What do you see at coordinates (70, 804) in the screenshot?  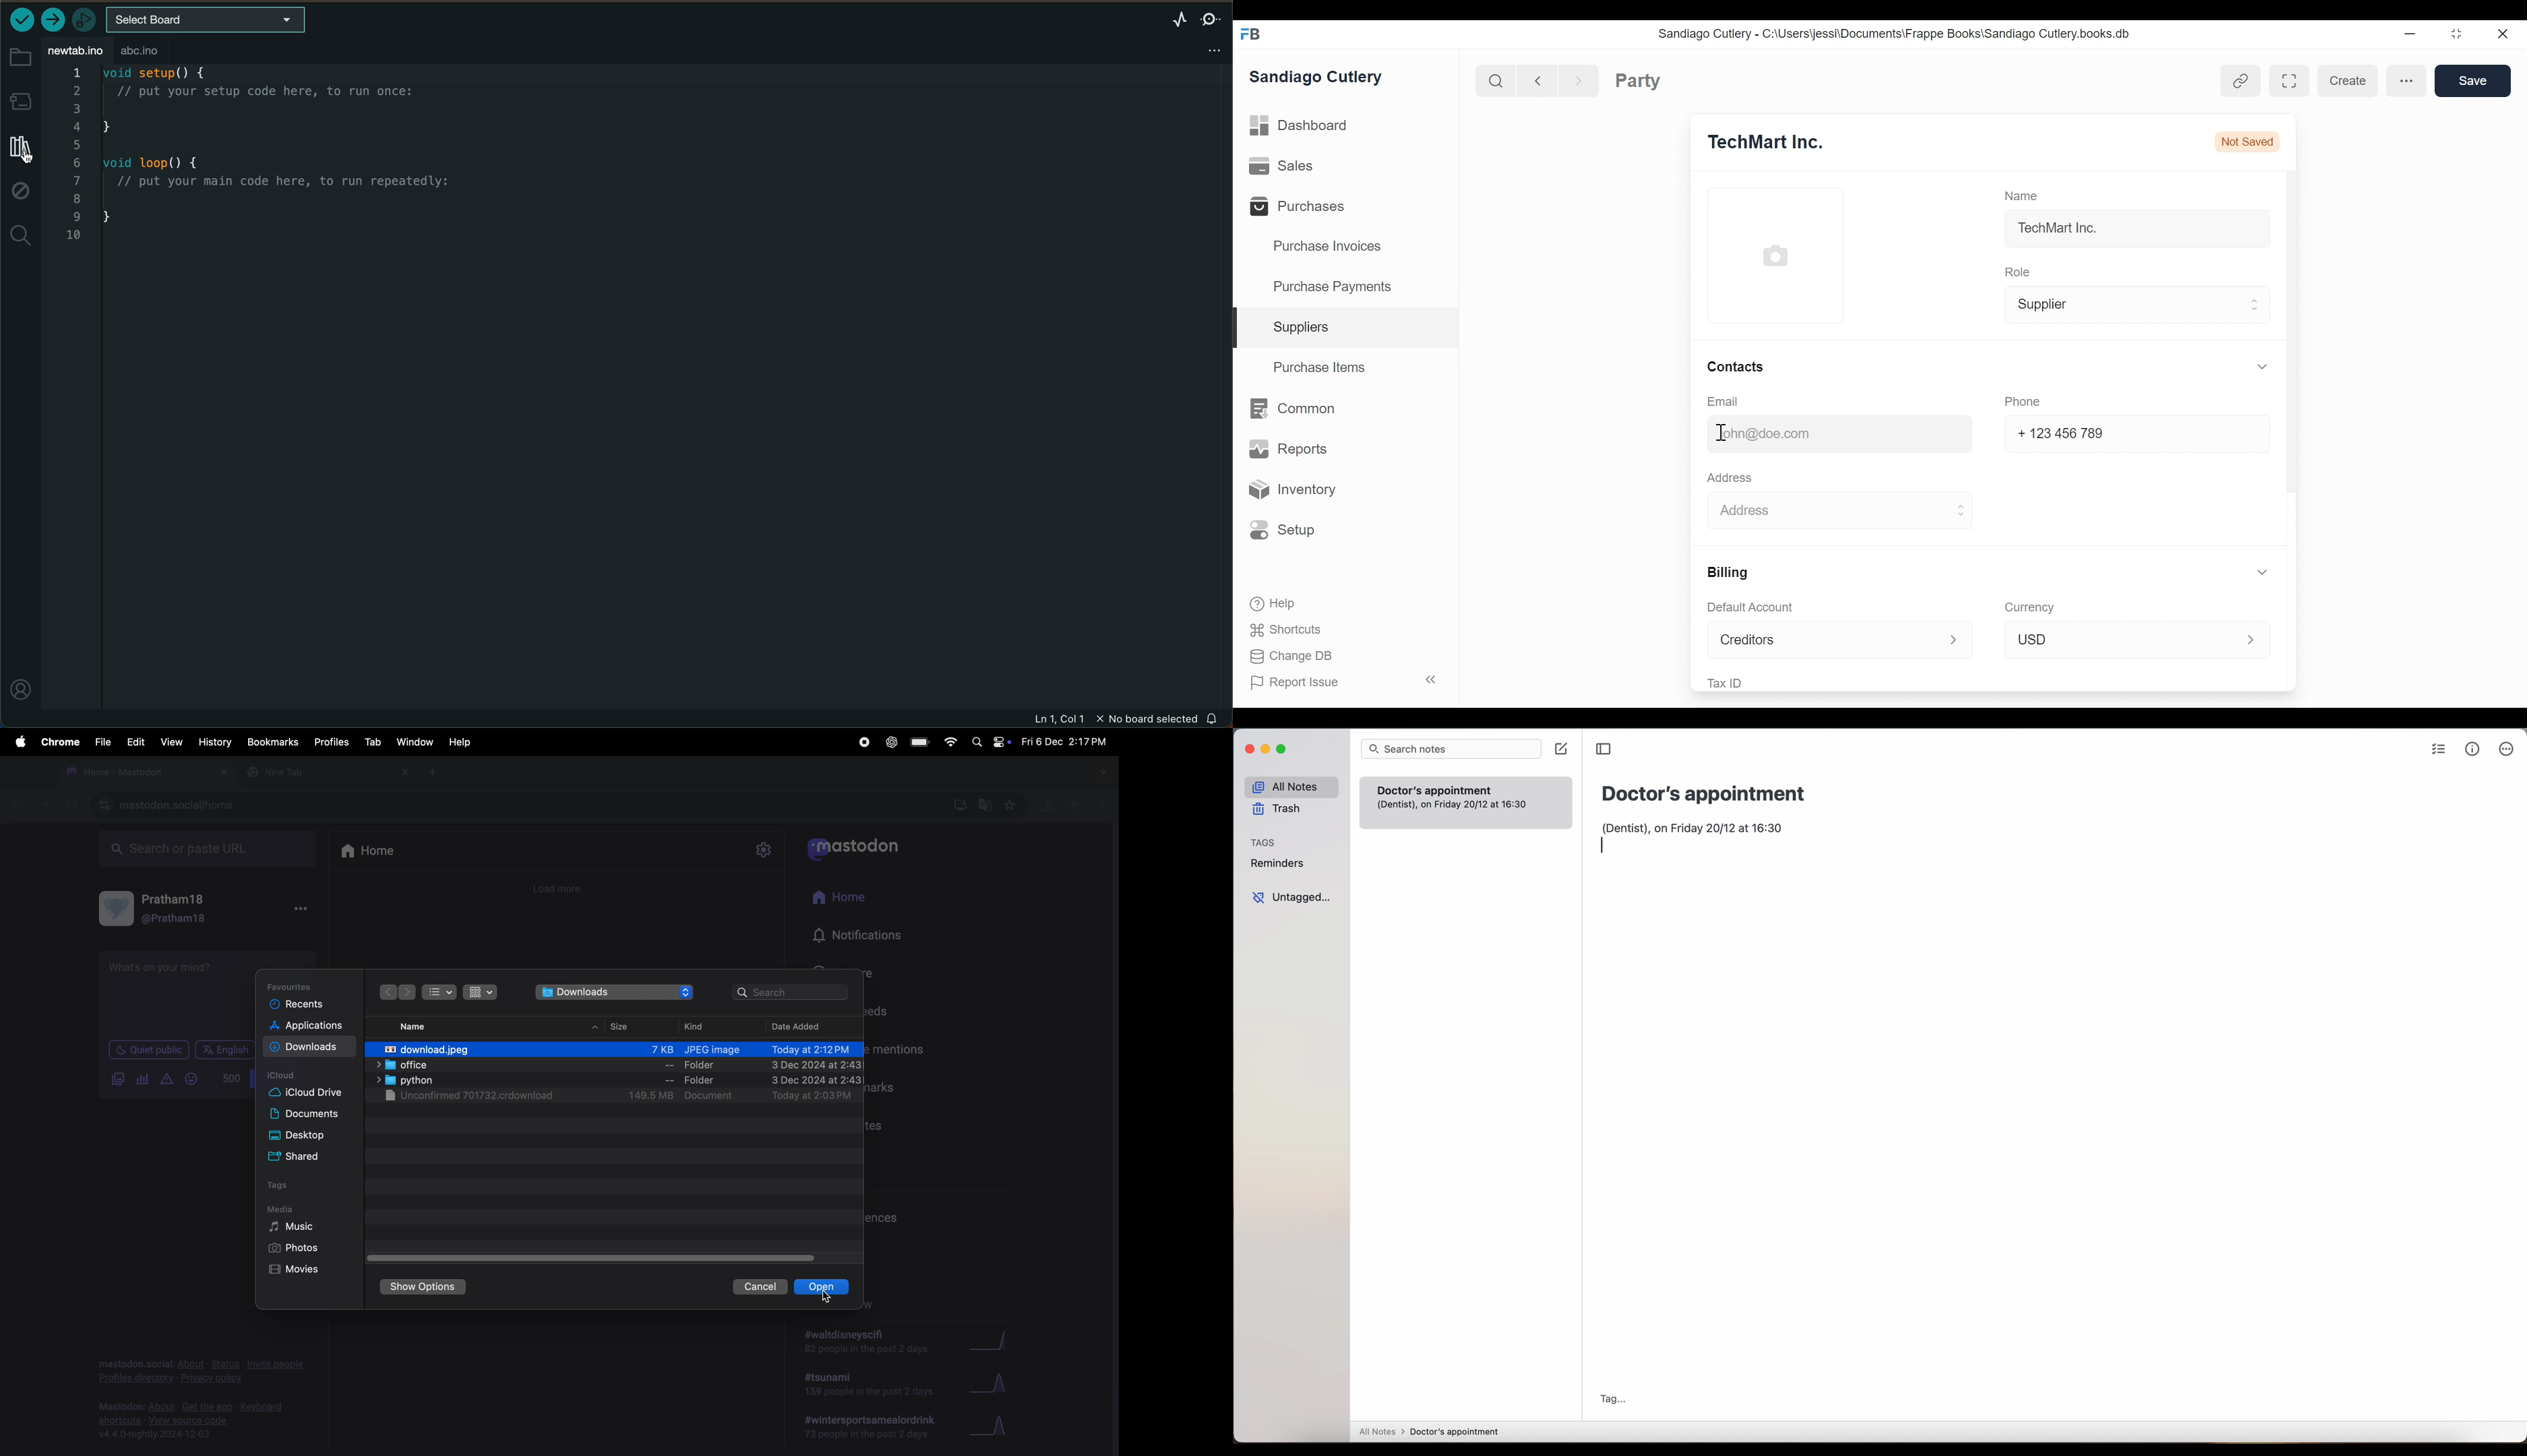 I see `refresh` at bounding box center [70, 804].